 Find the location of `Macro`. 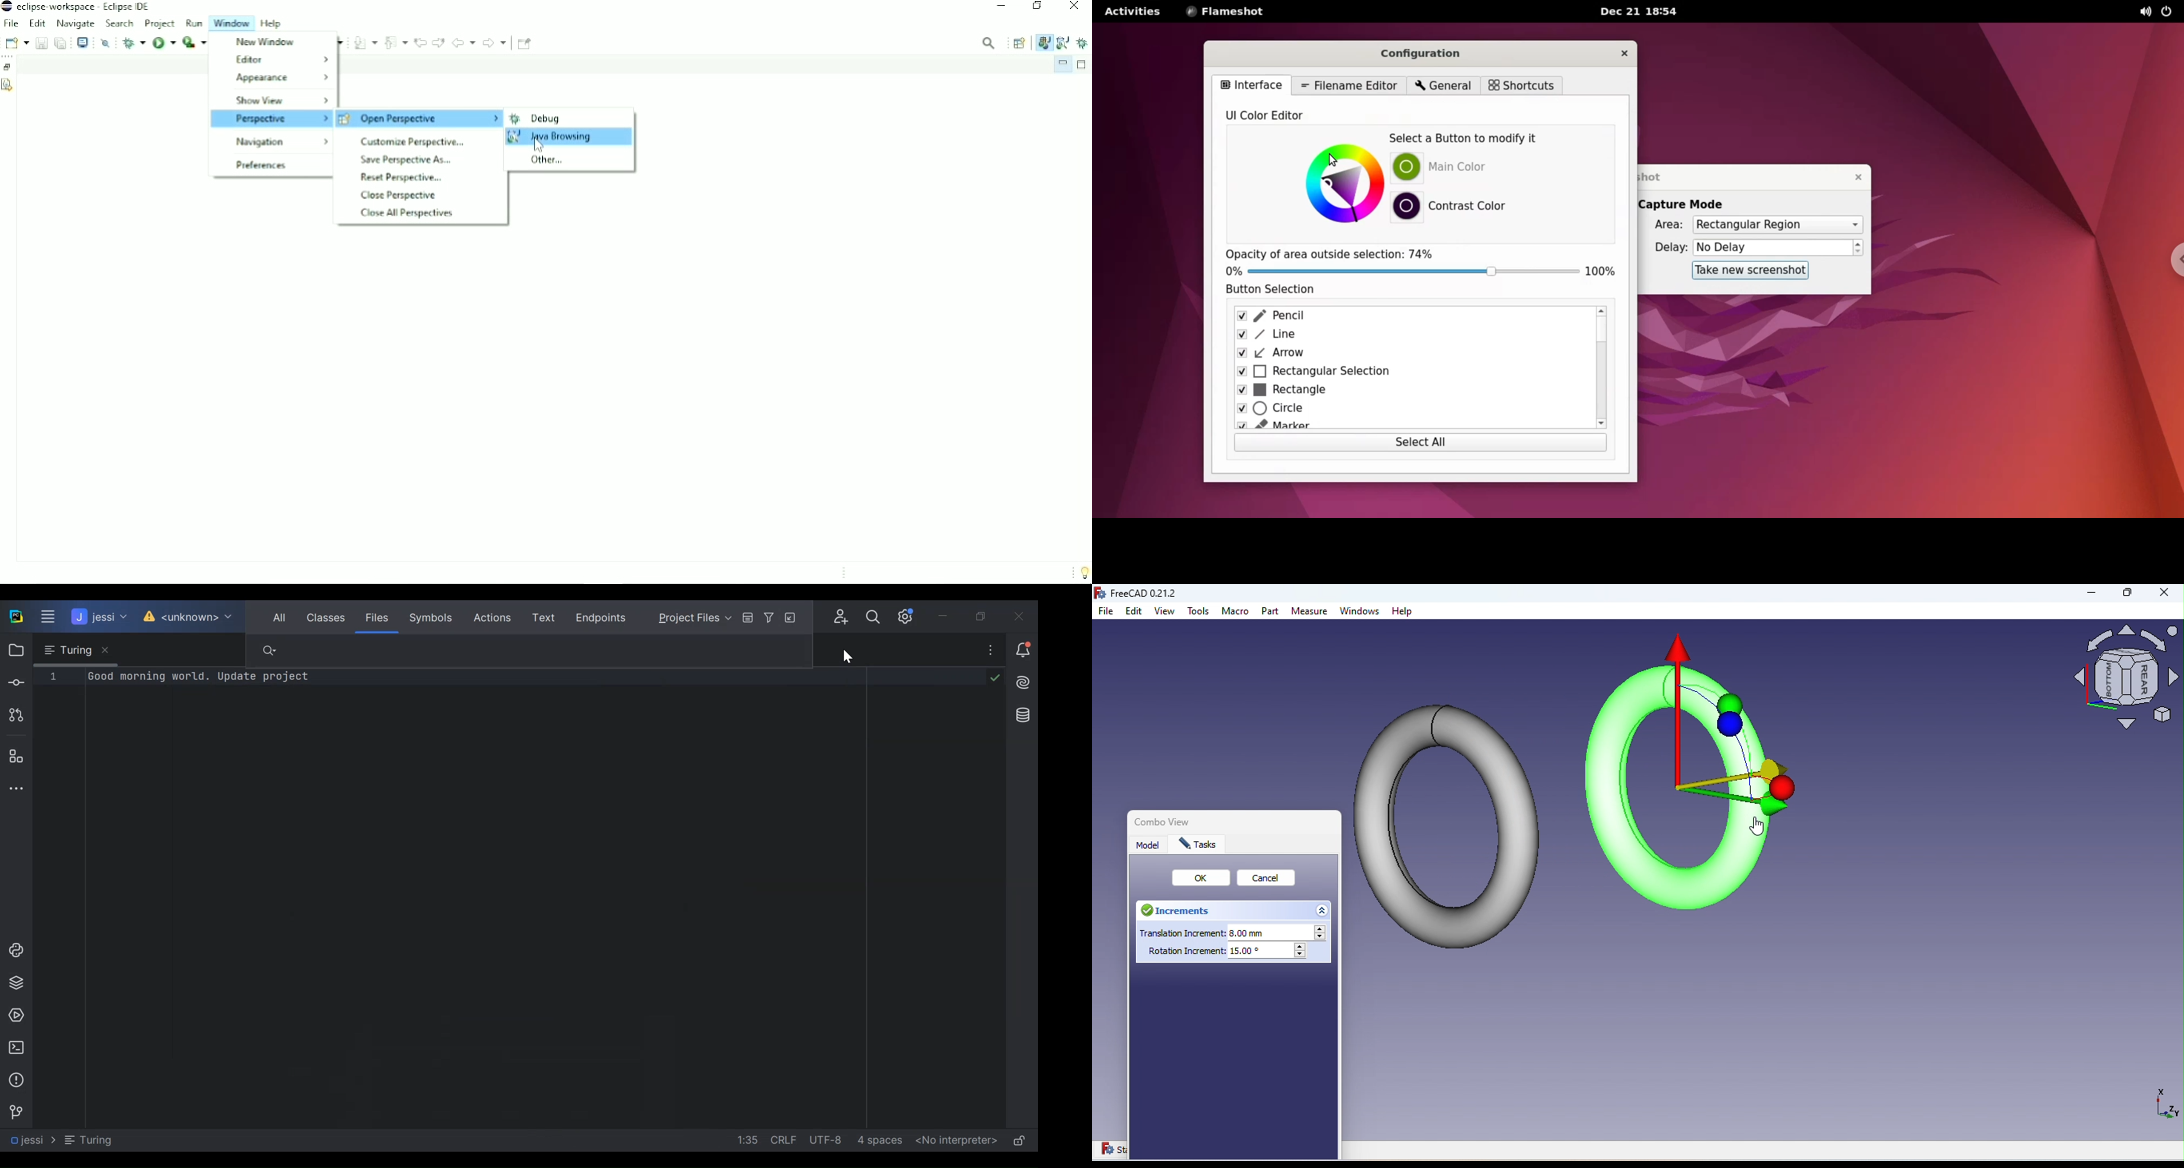

Macro is located at coordinates (1236, 614).